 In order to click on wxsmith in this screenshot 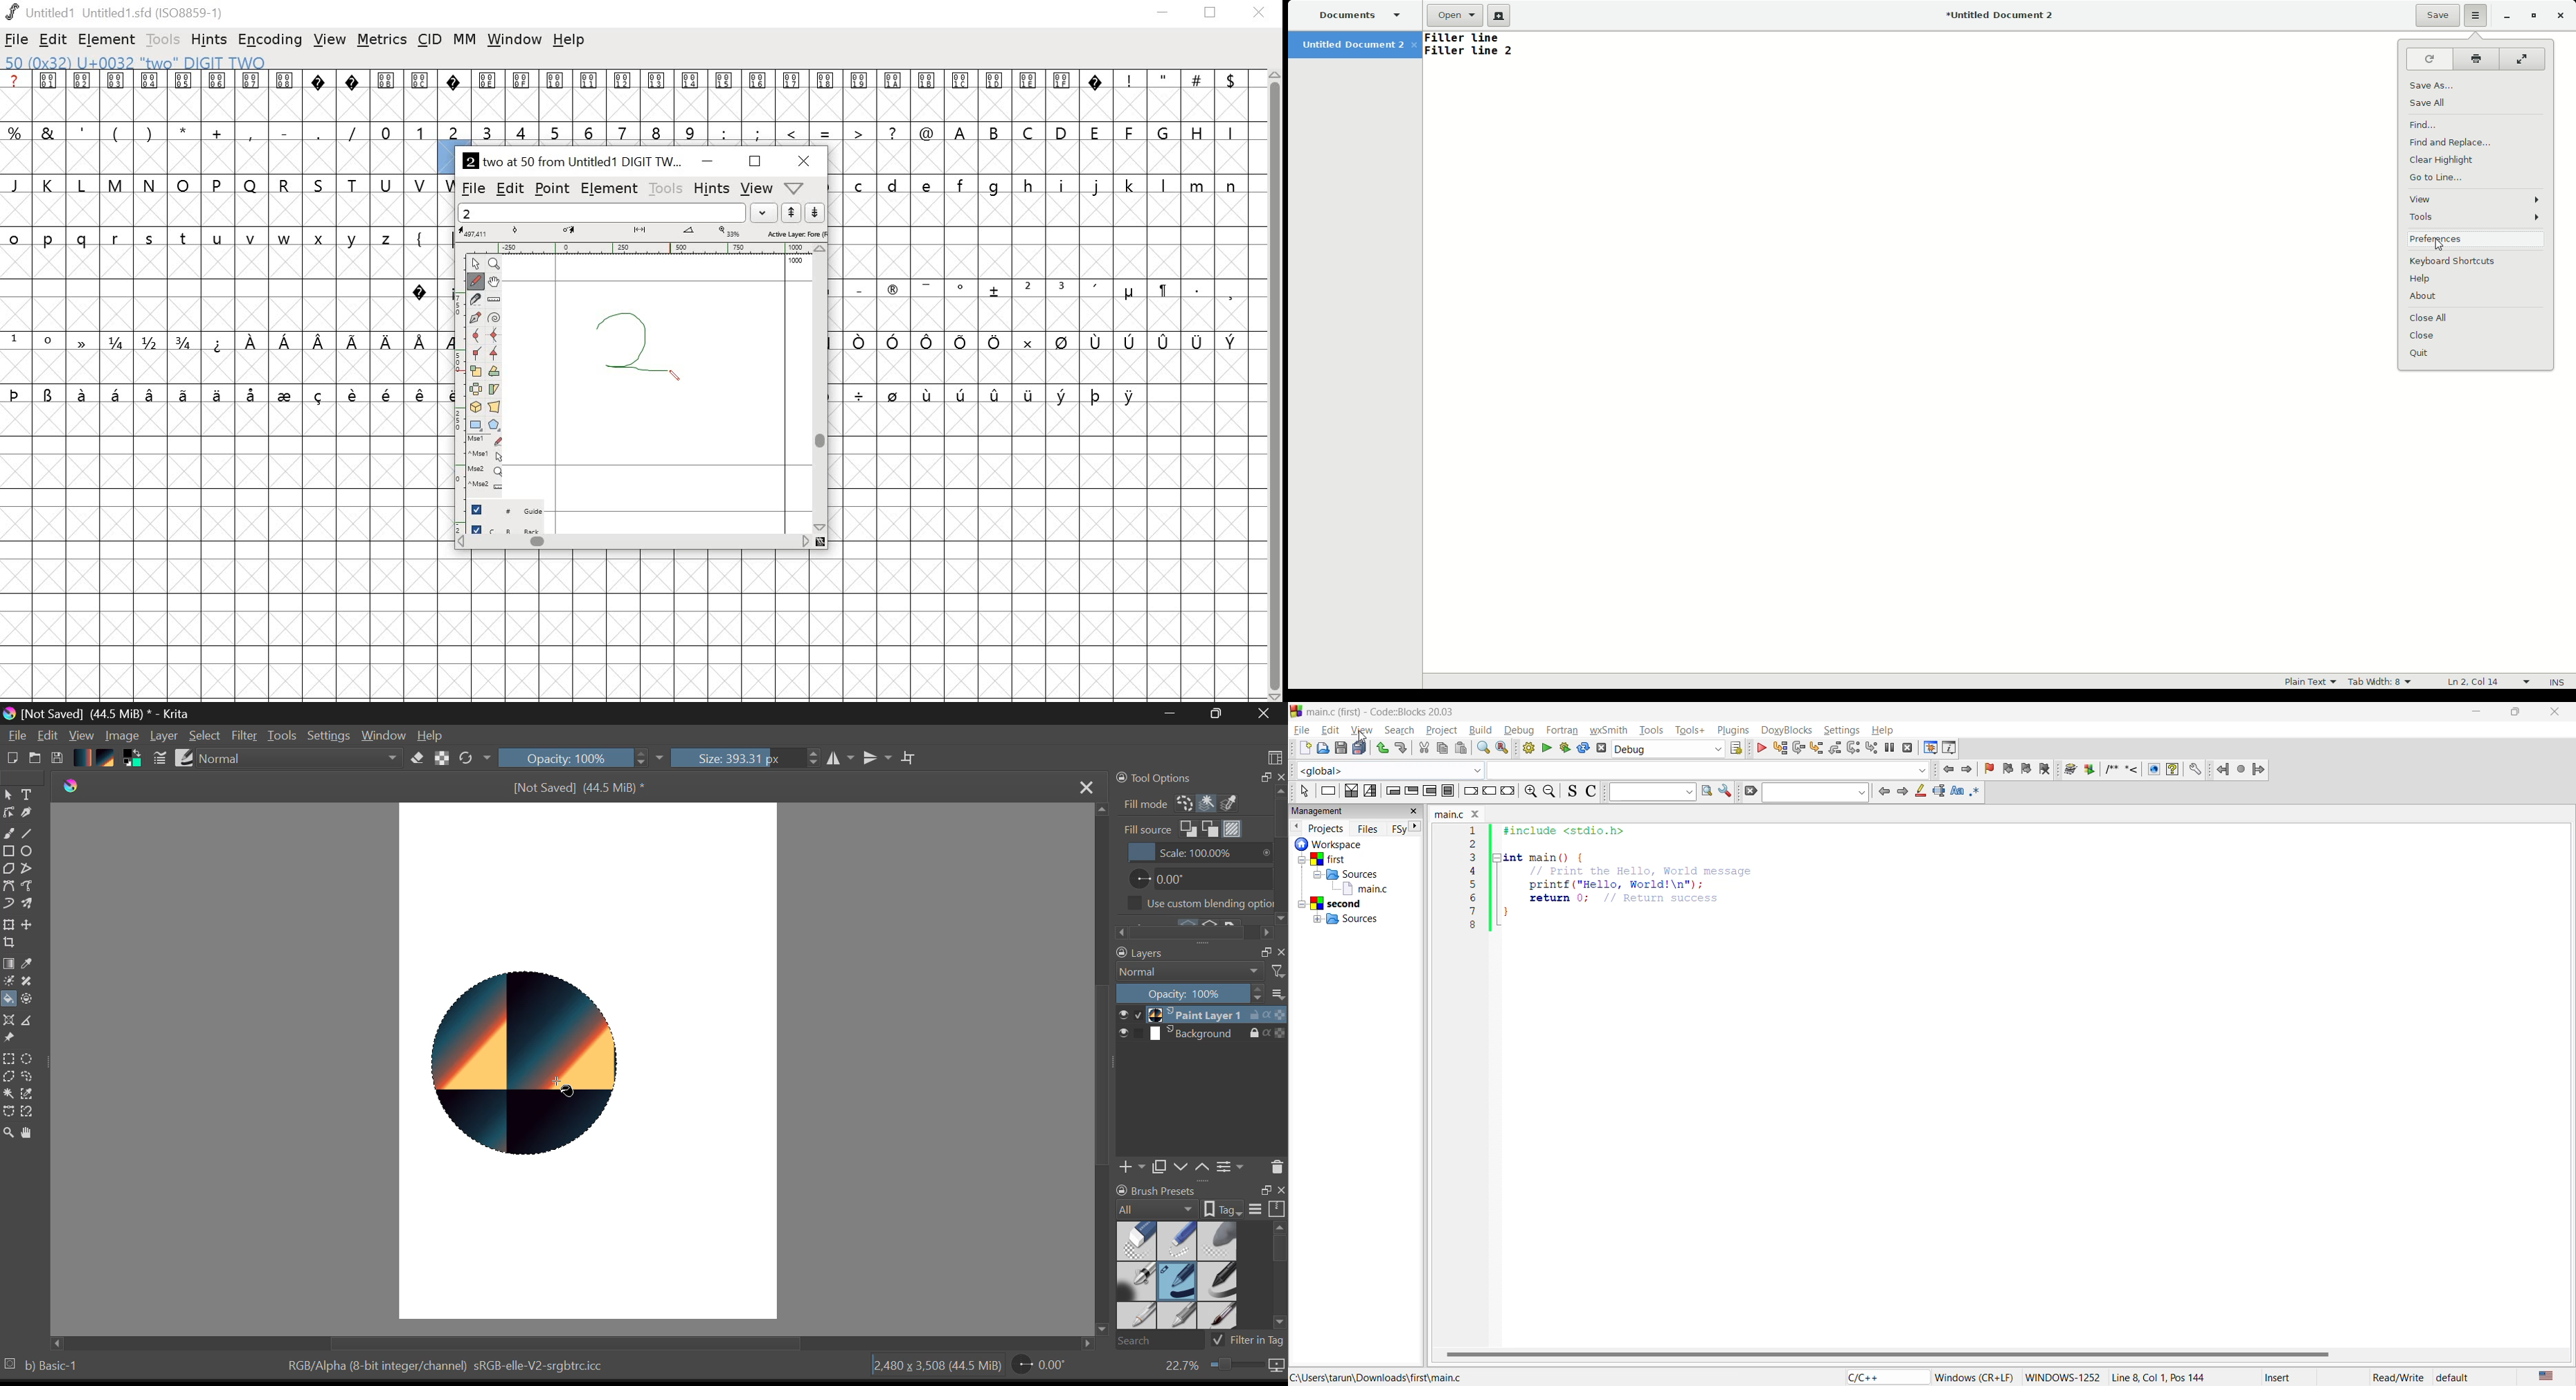, I will do `click(1609, 730)`.